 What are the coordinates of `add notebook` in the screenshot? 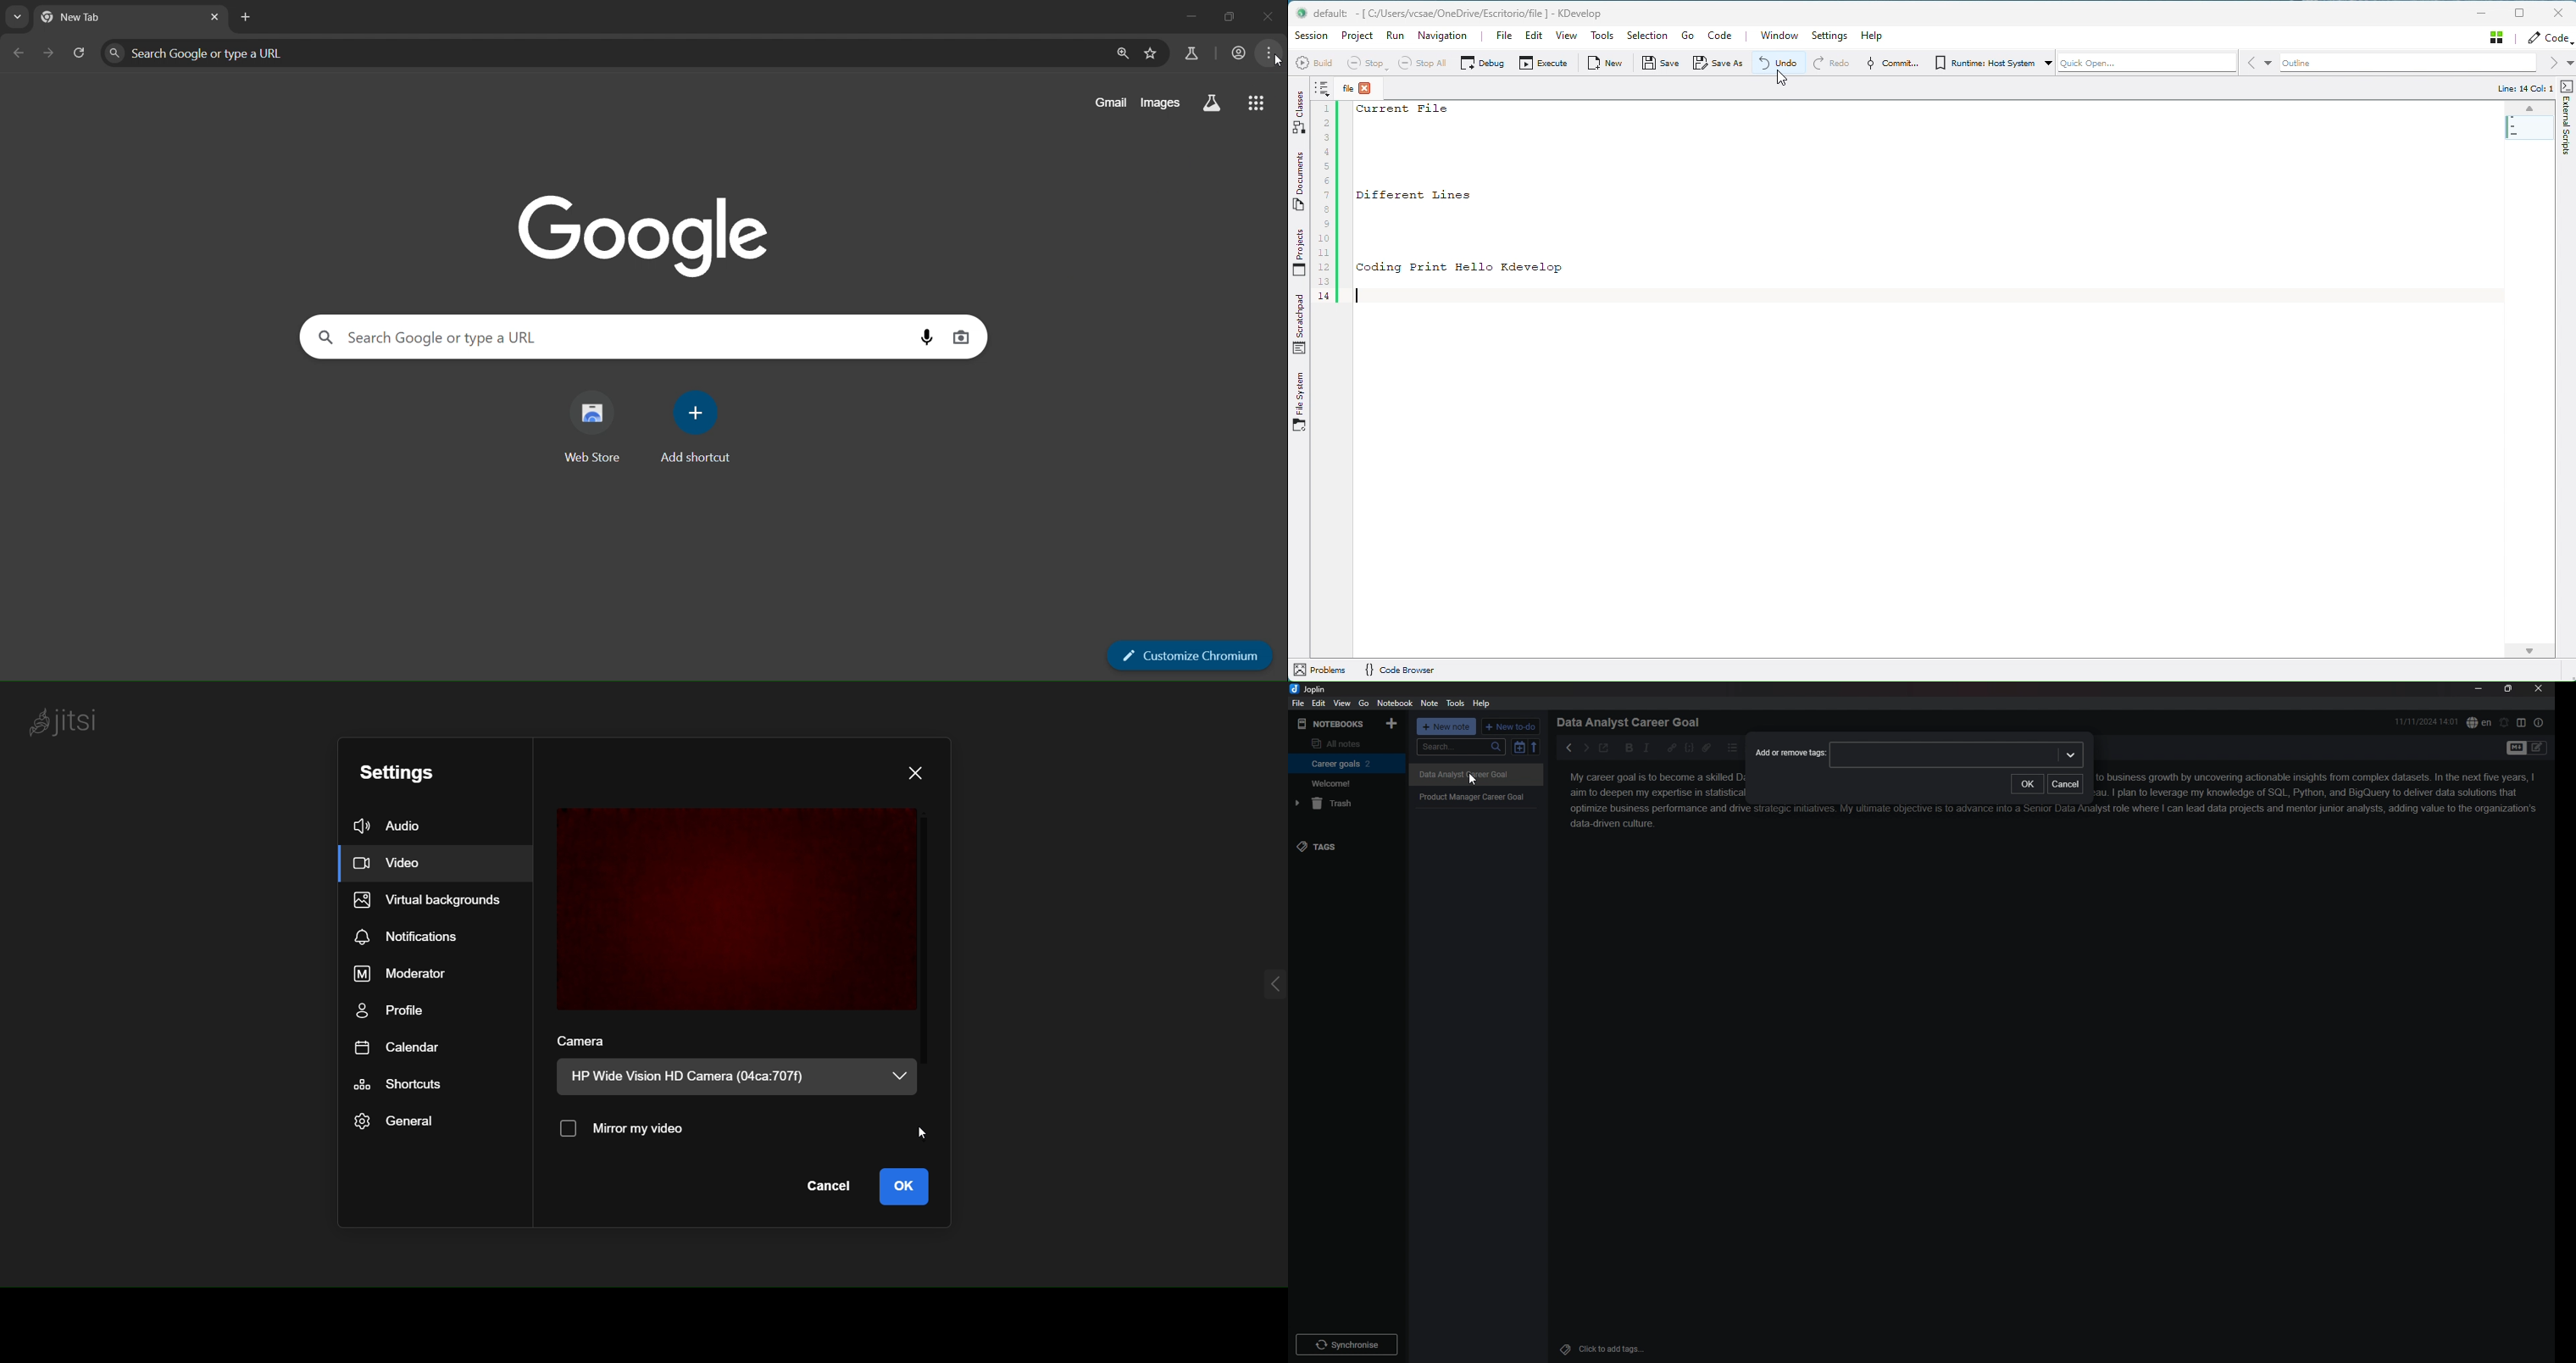 It's located at (1393, 723).